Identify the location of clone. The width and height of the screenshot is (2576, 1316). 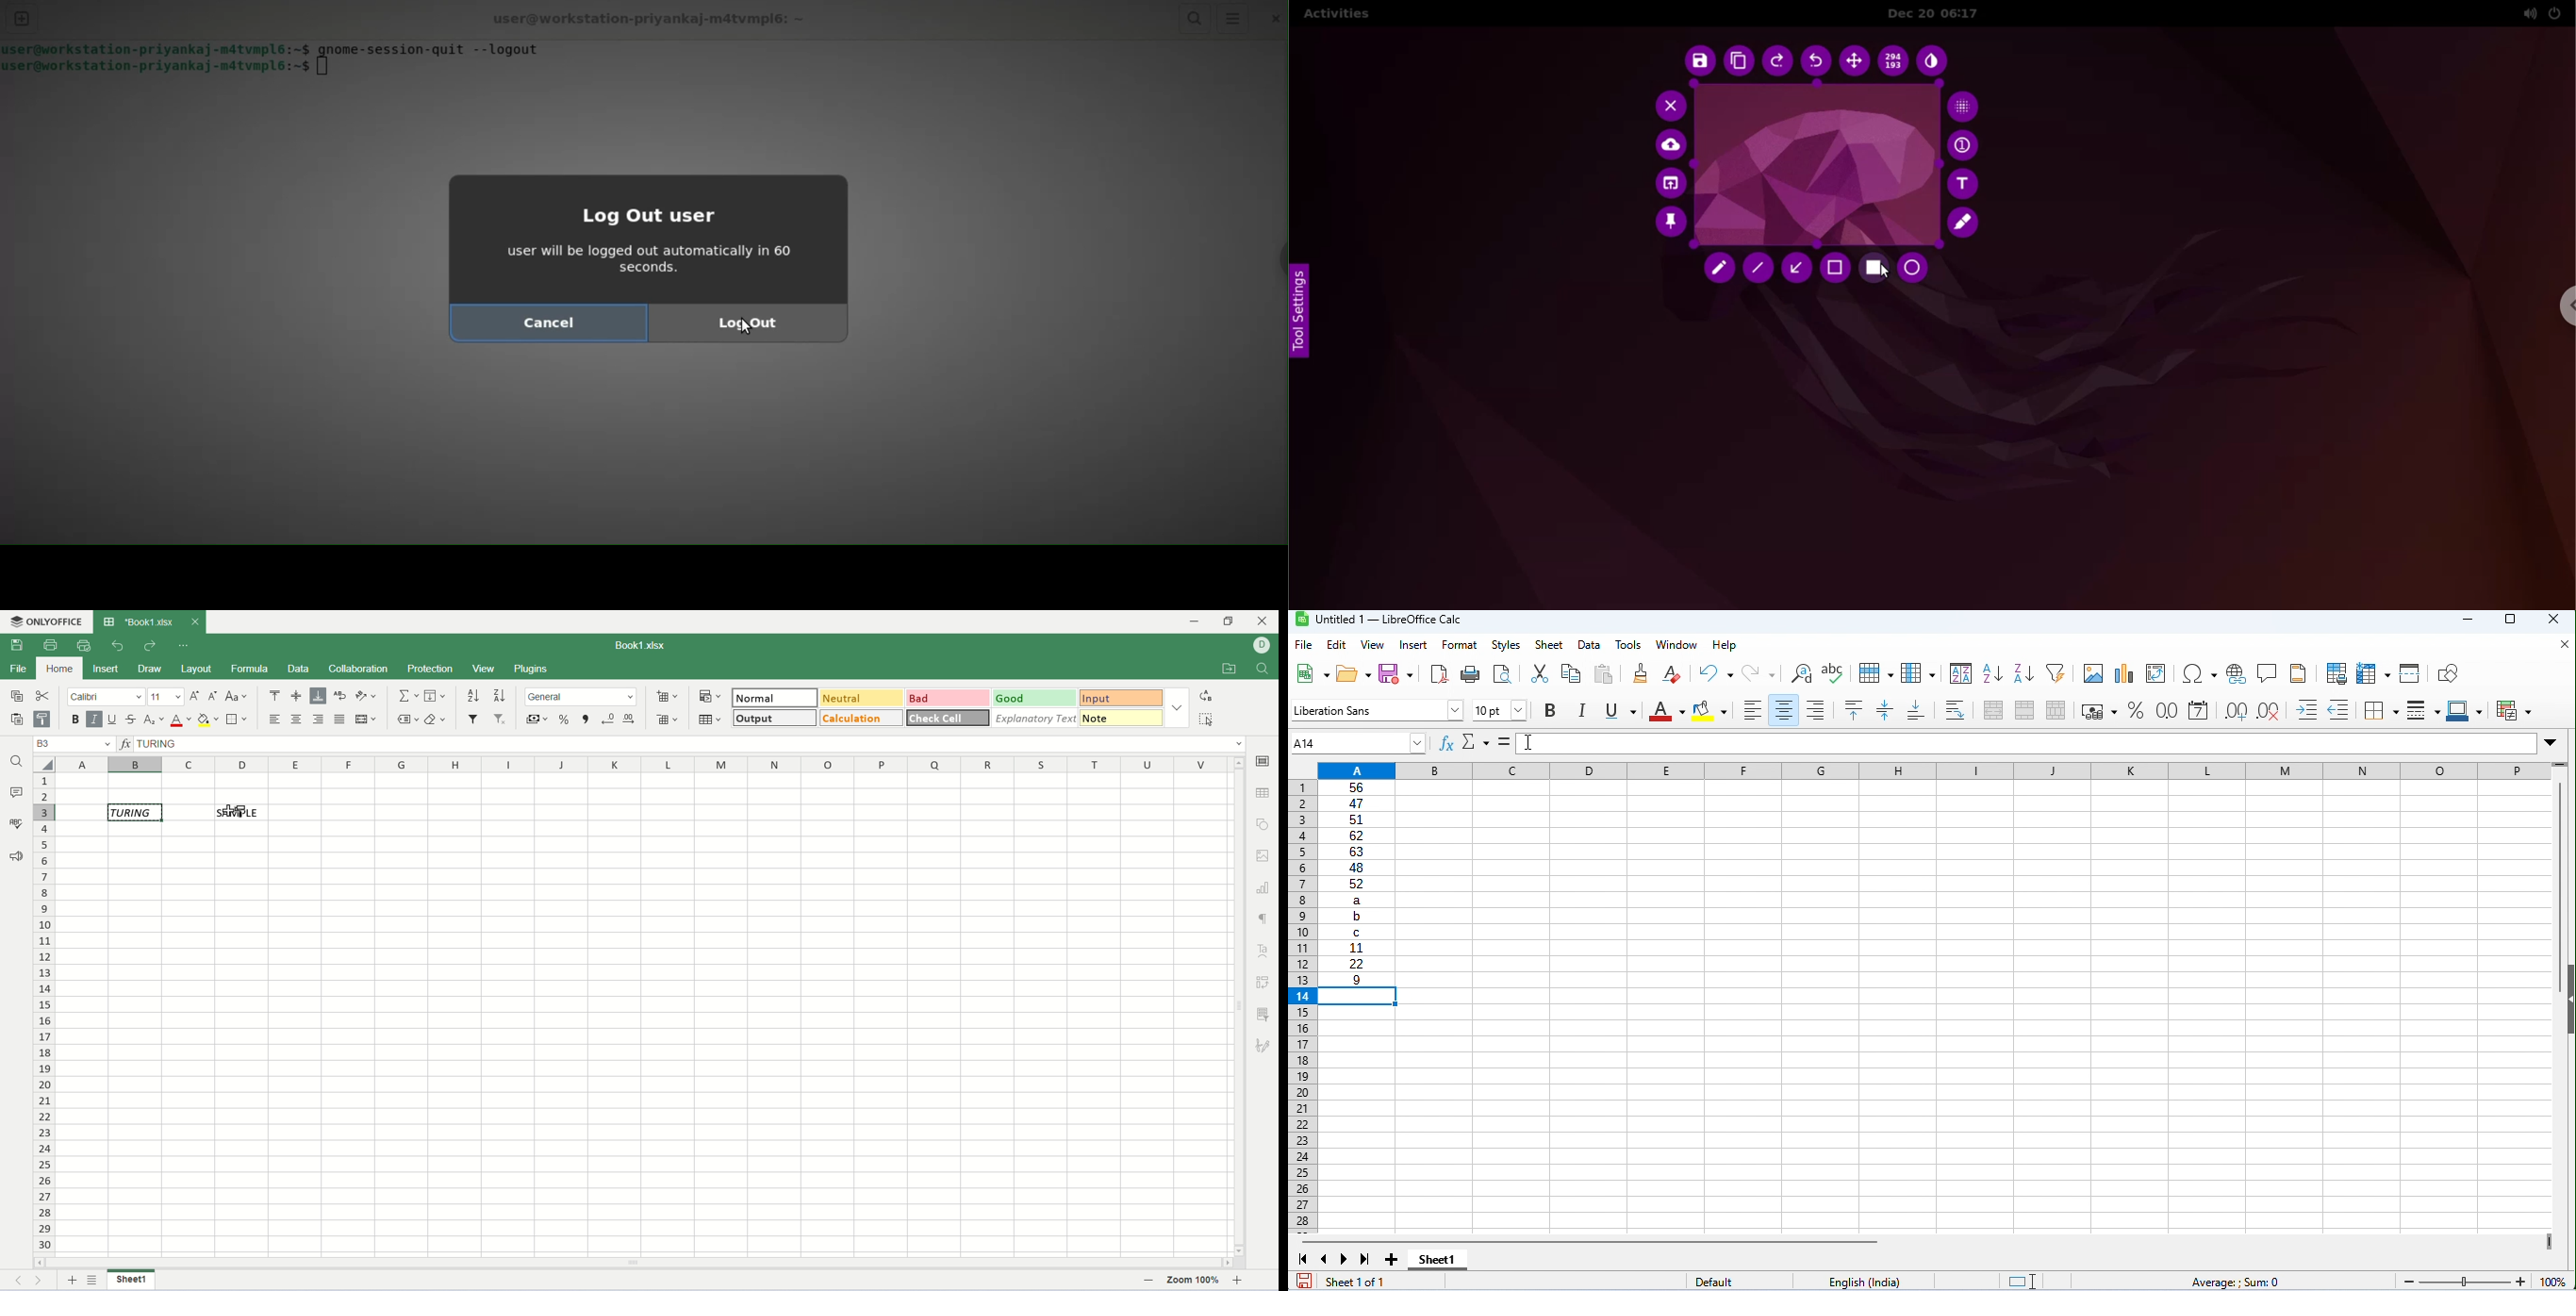
(1638, 673).